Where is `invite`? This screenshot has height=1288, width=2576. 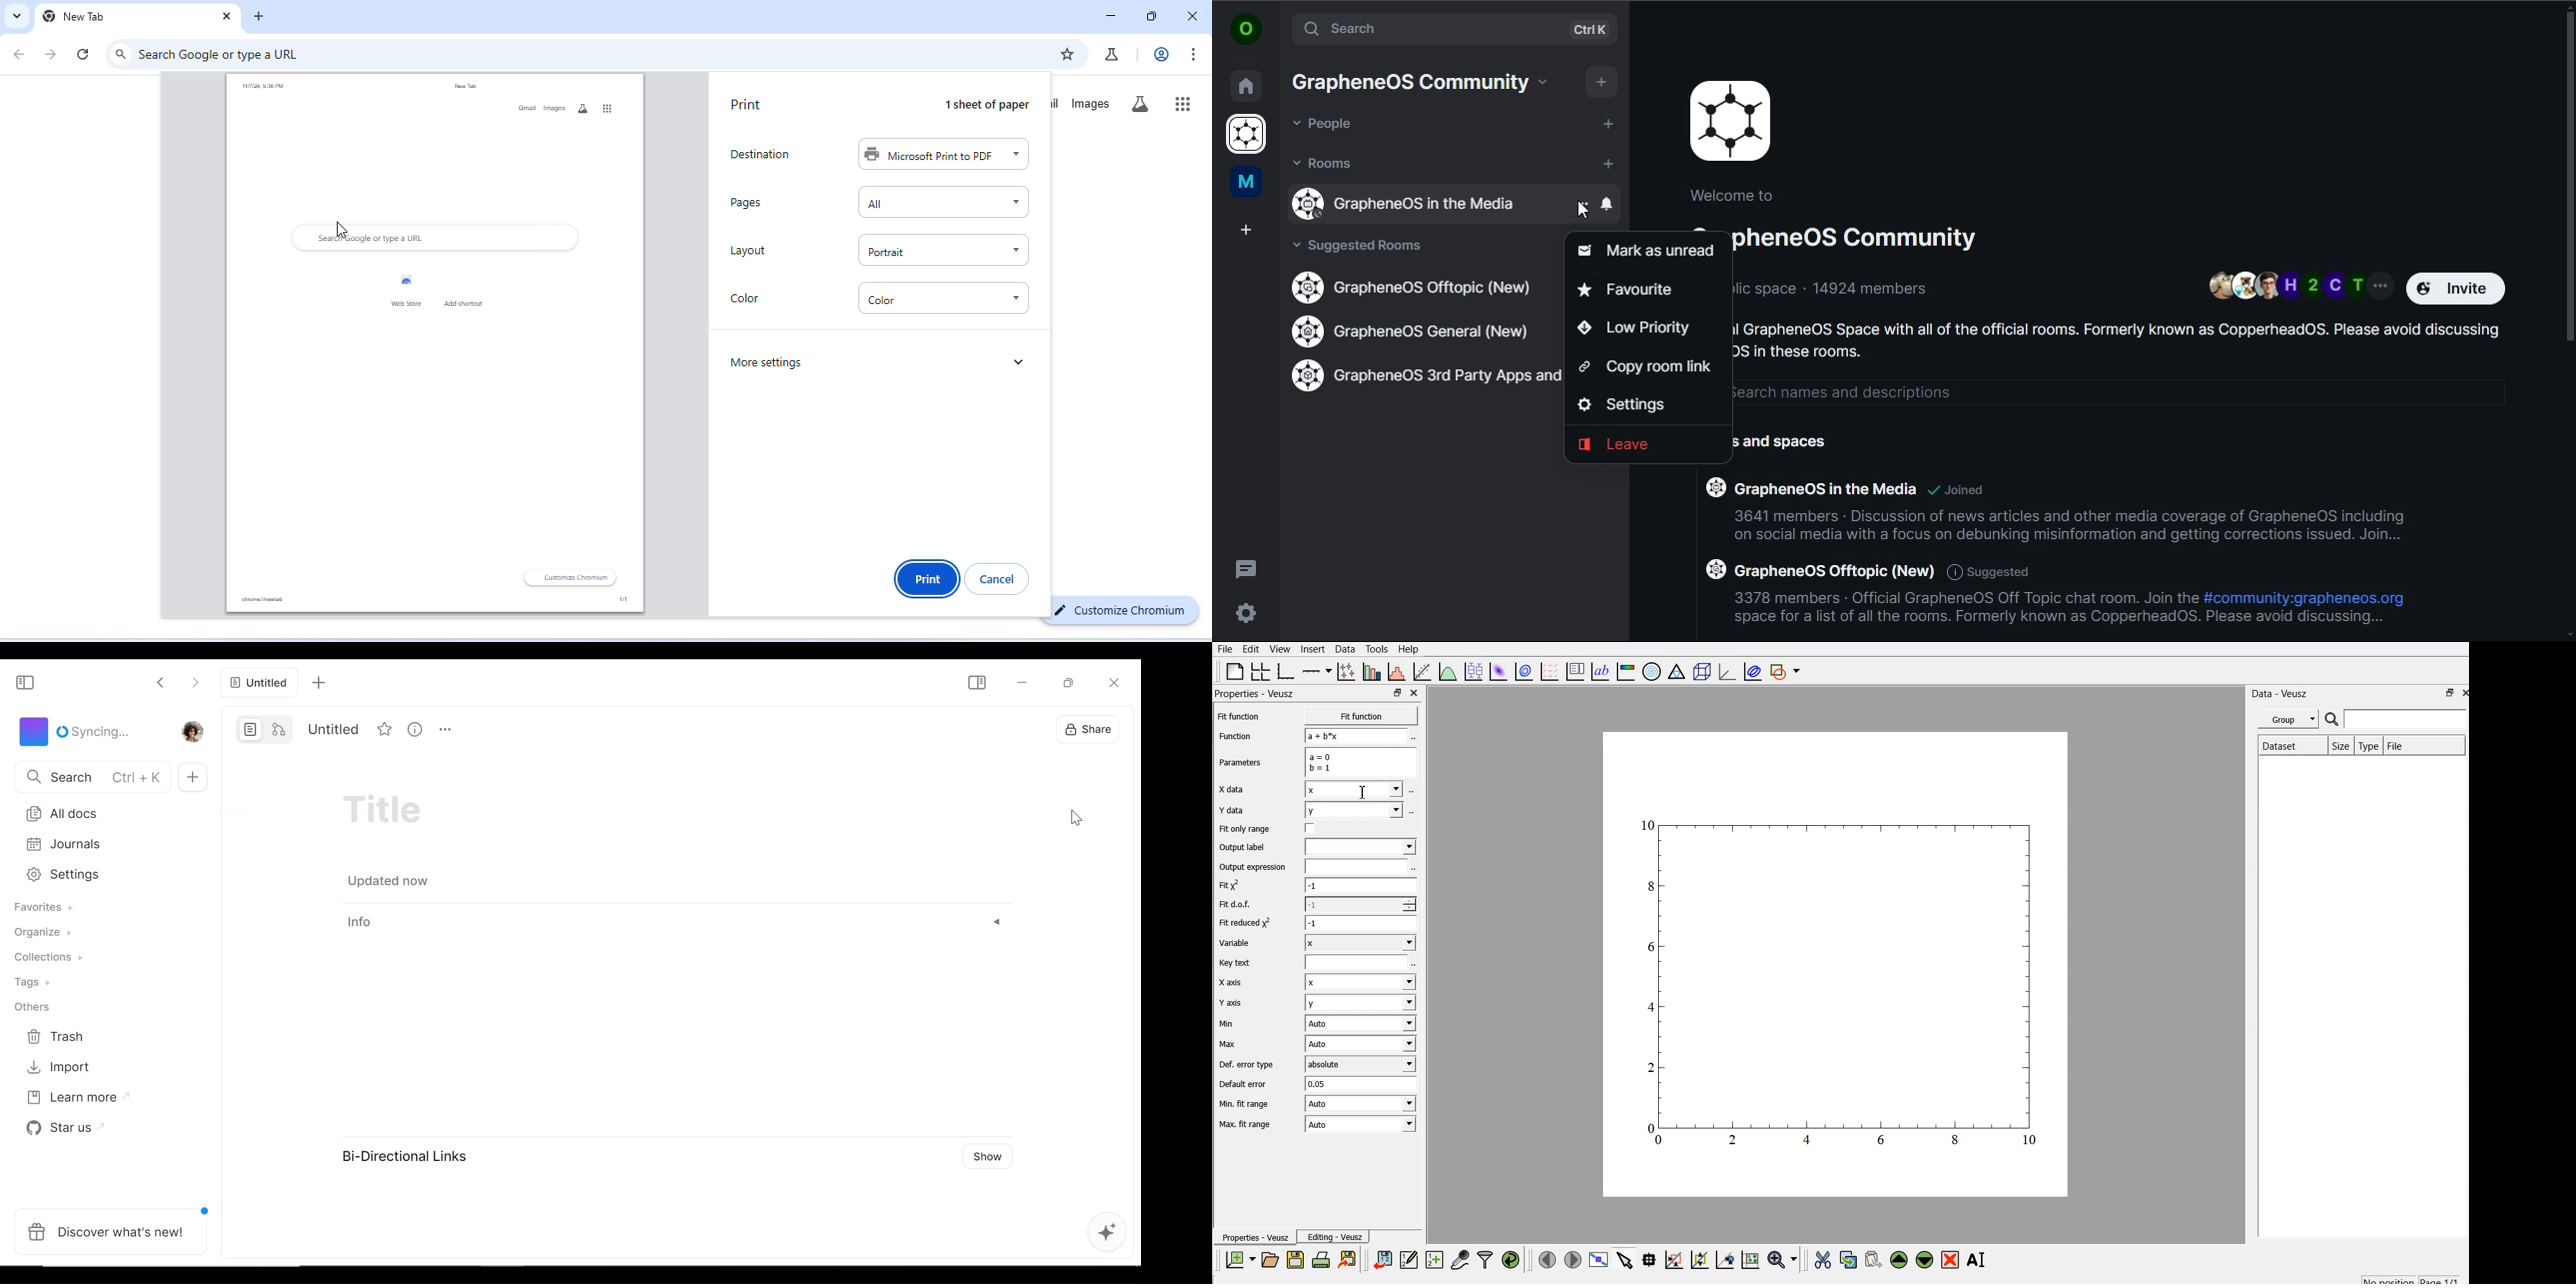 invite is located at coordinates (2457, 288).